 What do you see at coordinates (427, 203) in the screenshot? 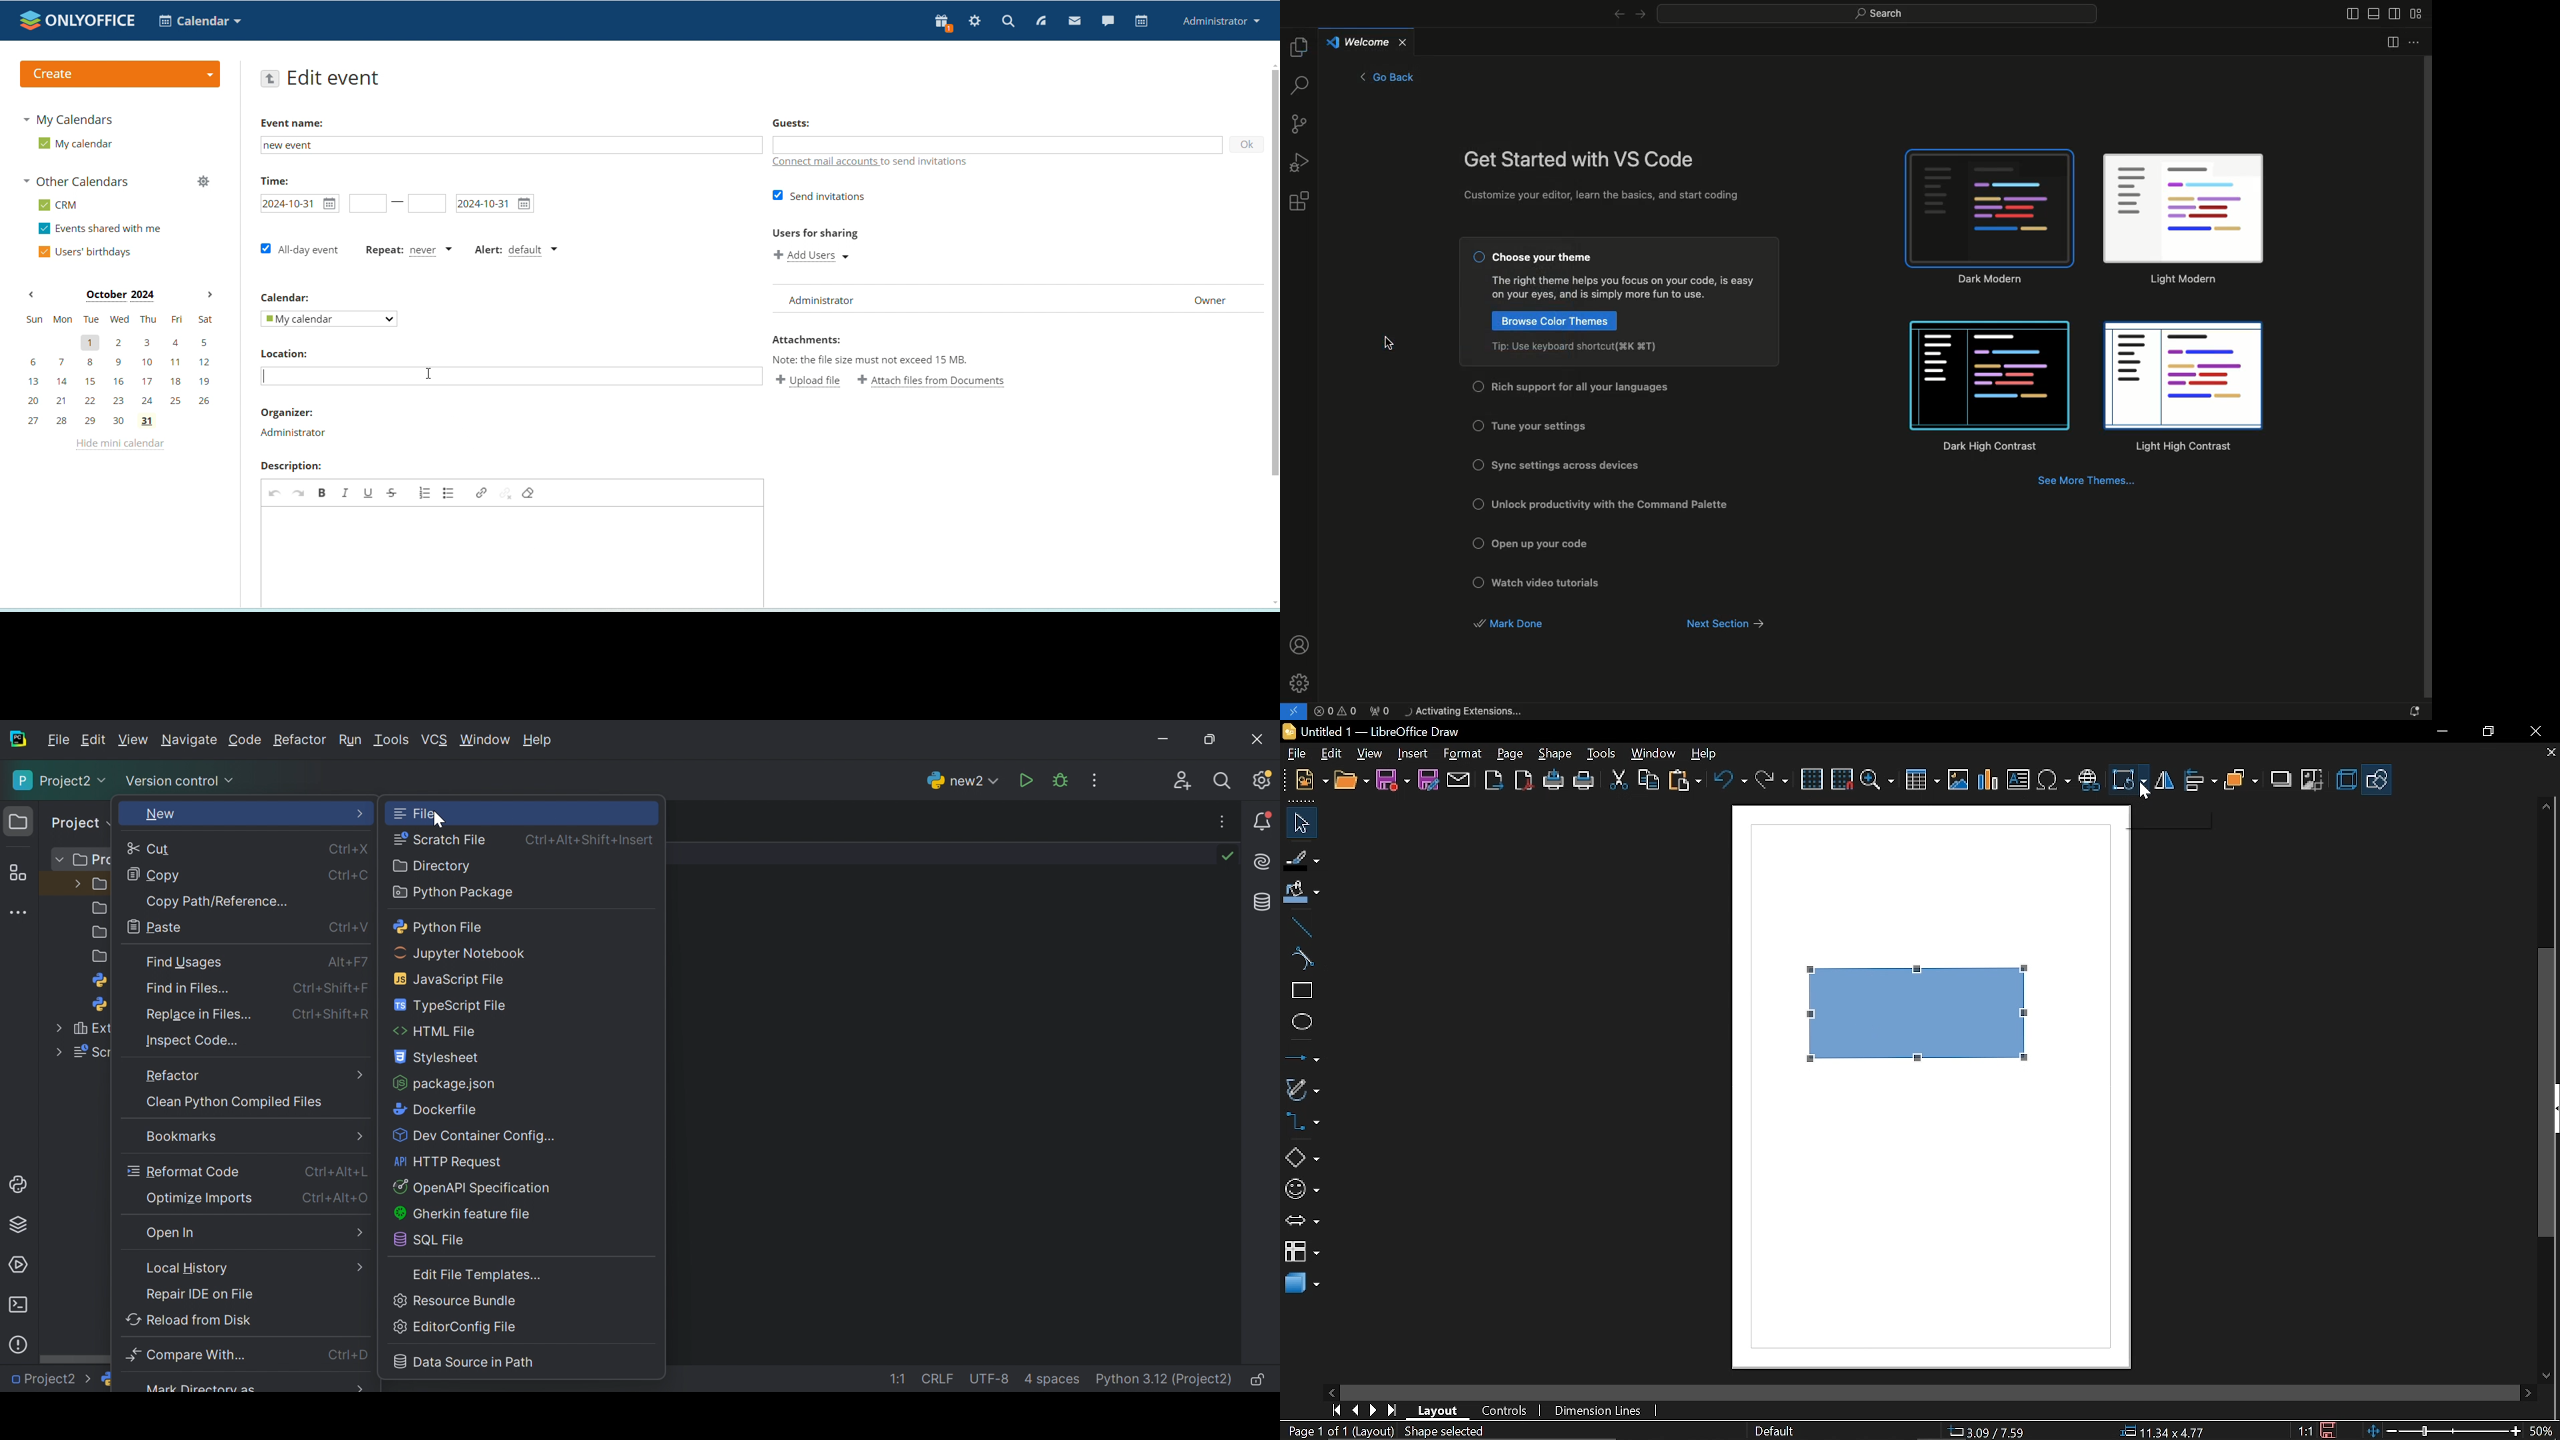
I see `event end time` at bounding box center [427, 203].